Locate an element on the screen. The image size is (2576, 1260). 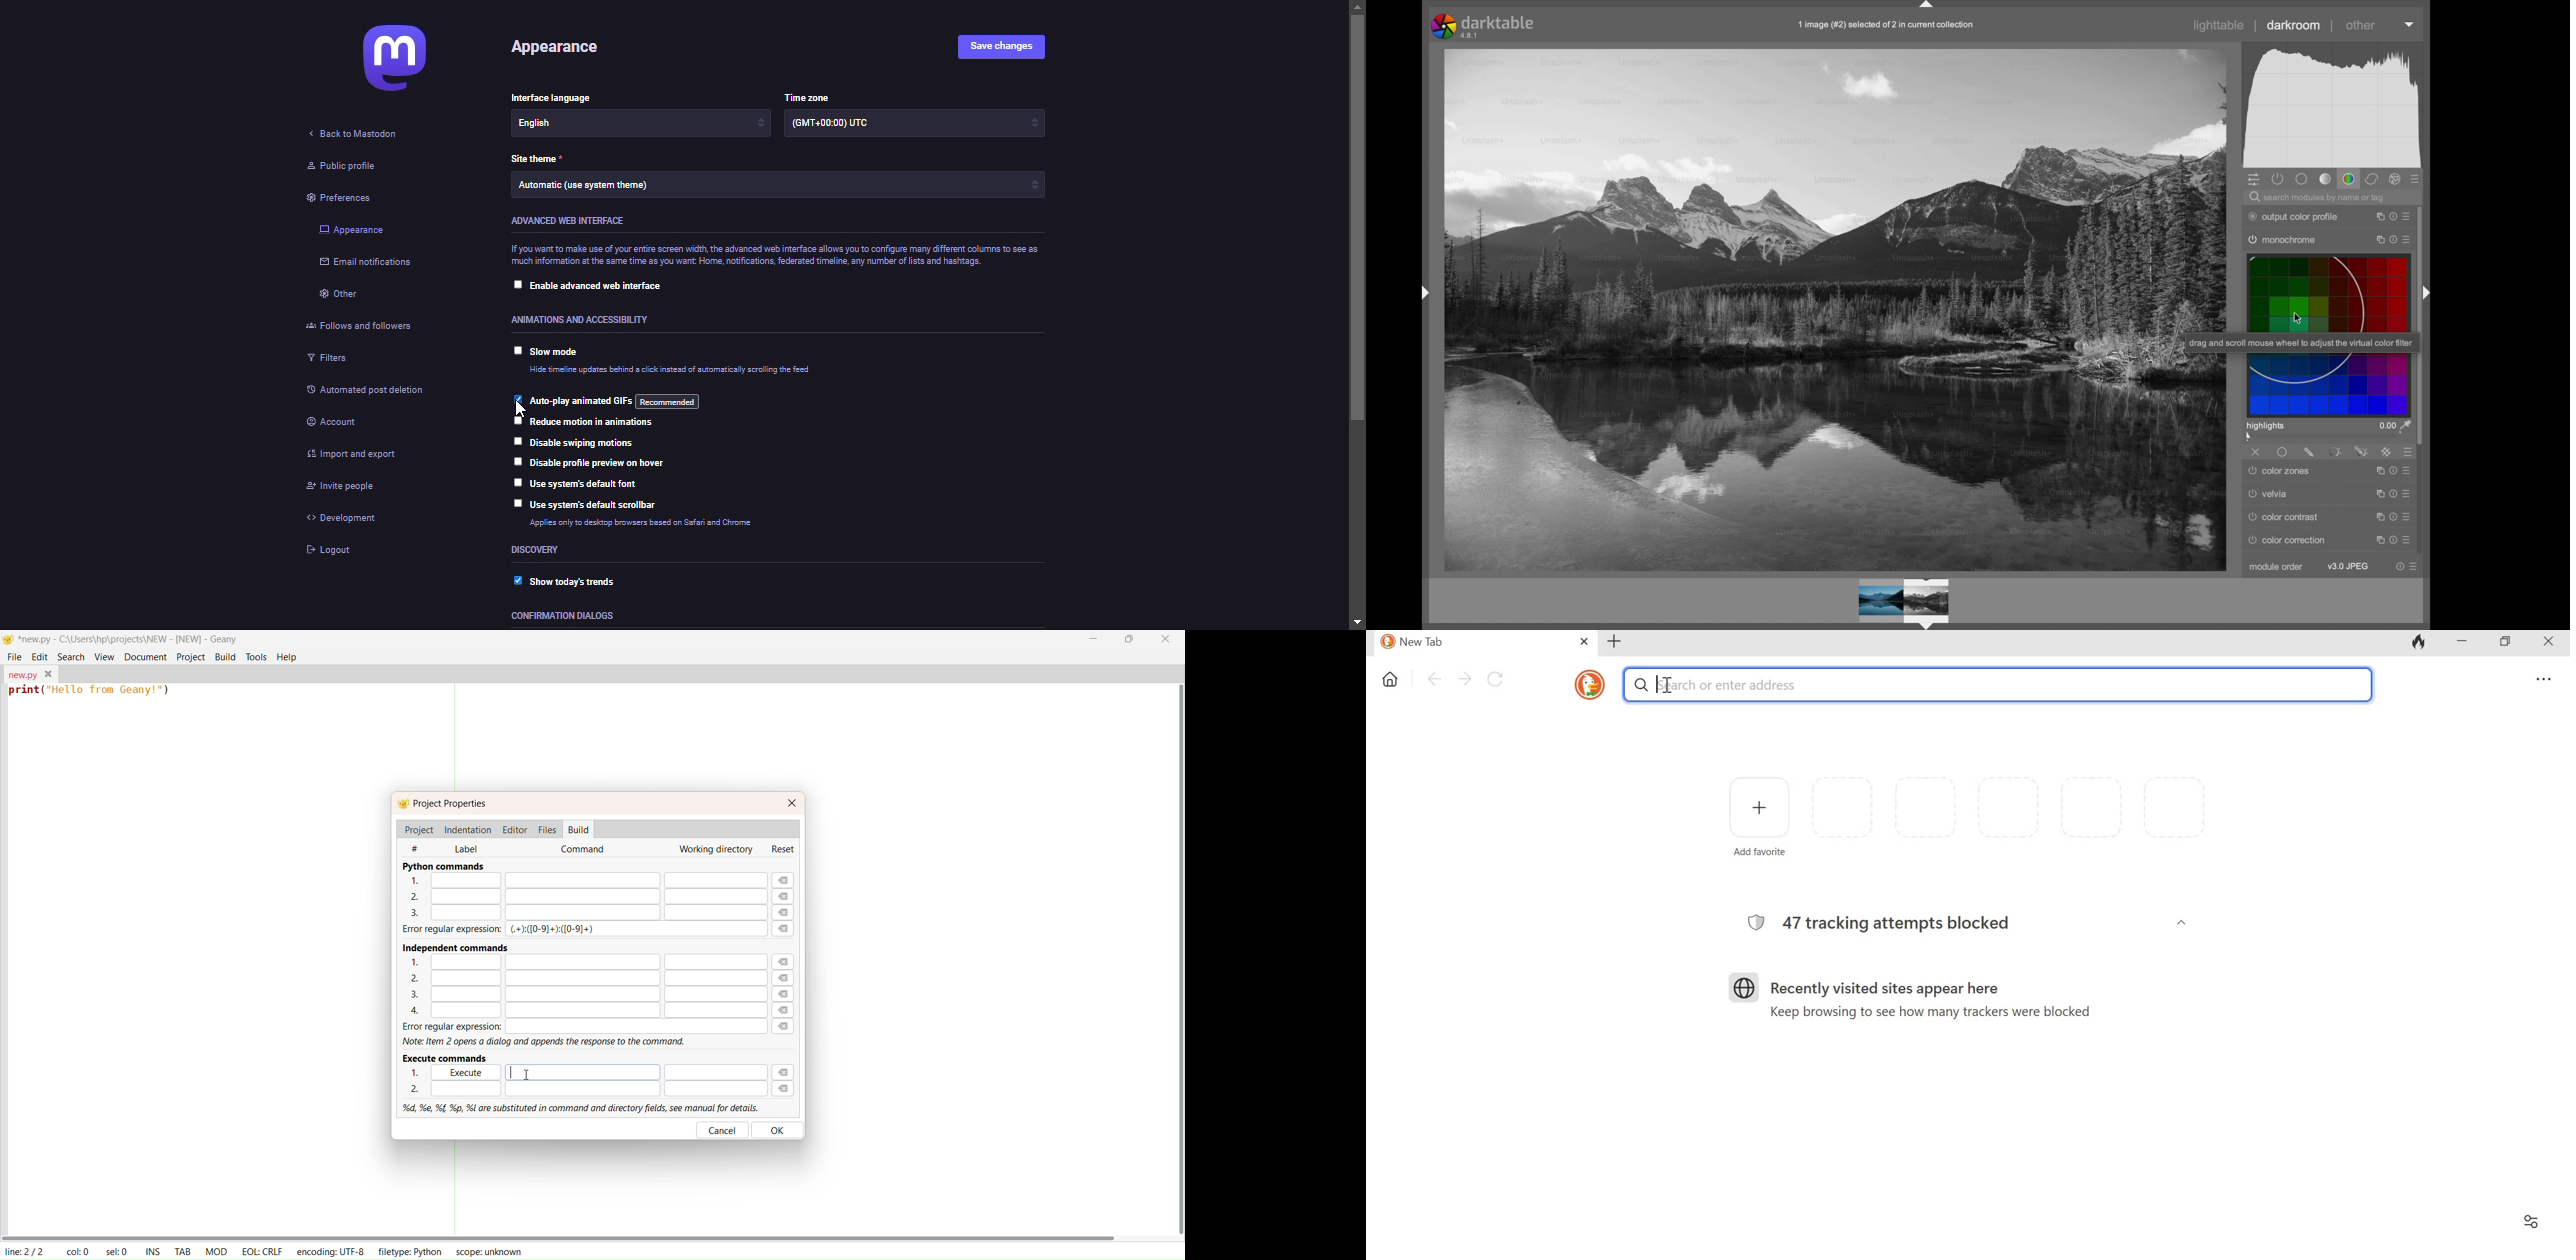
instance is located at coordinates (2378, 471).